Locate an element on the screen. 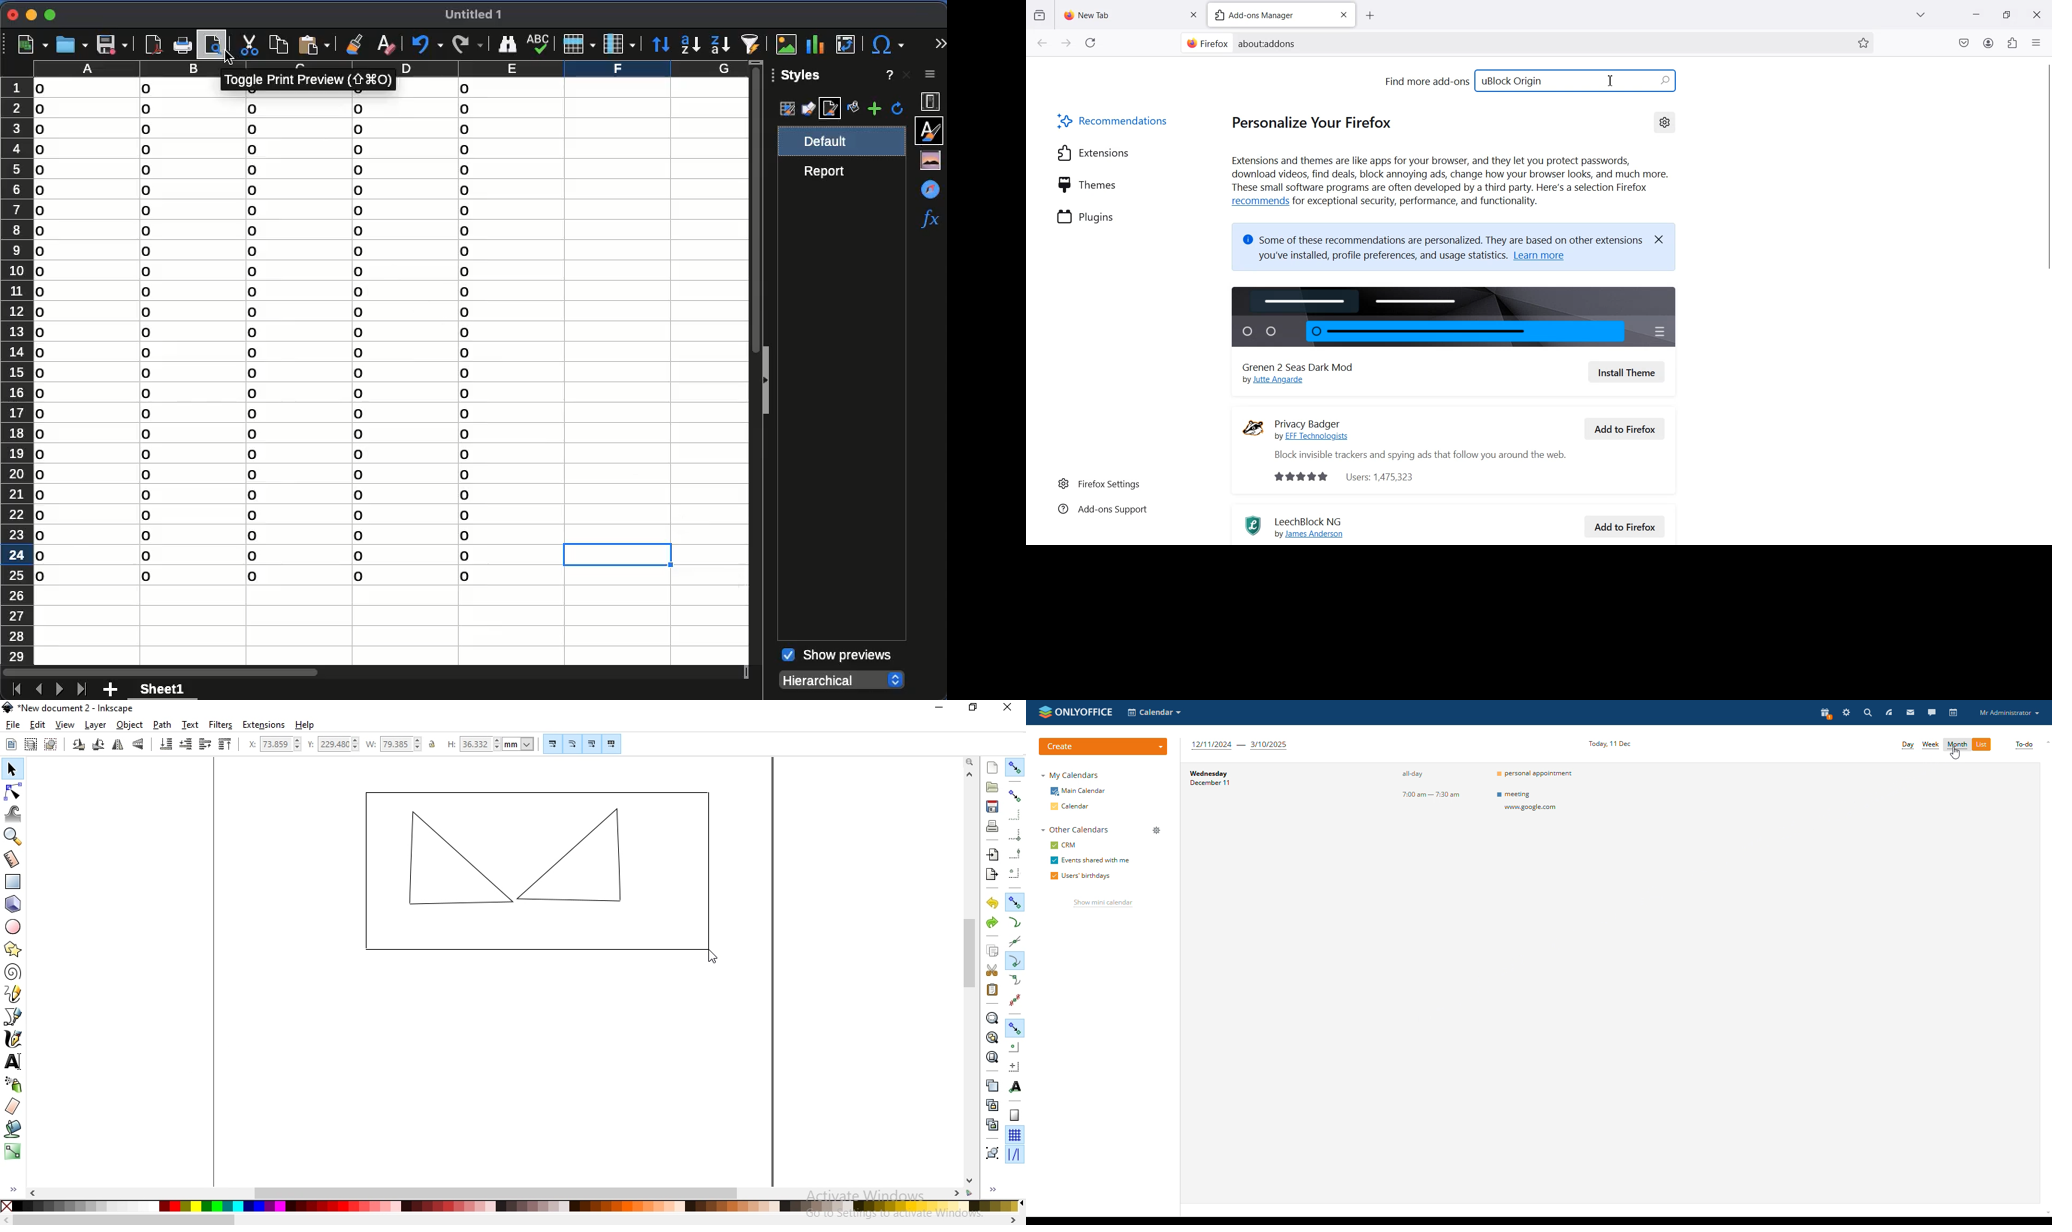  cell styles is located at coordinates (785, 109).